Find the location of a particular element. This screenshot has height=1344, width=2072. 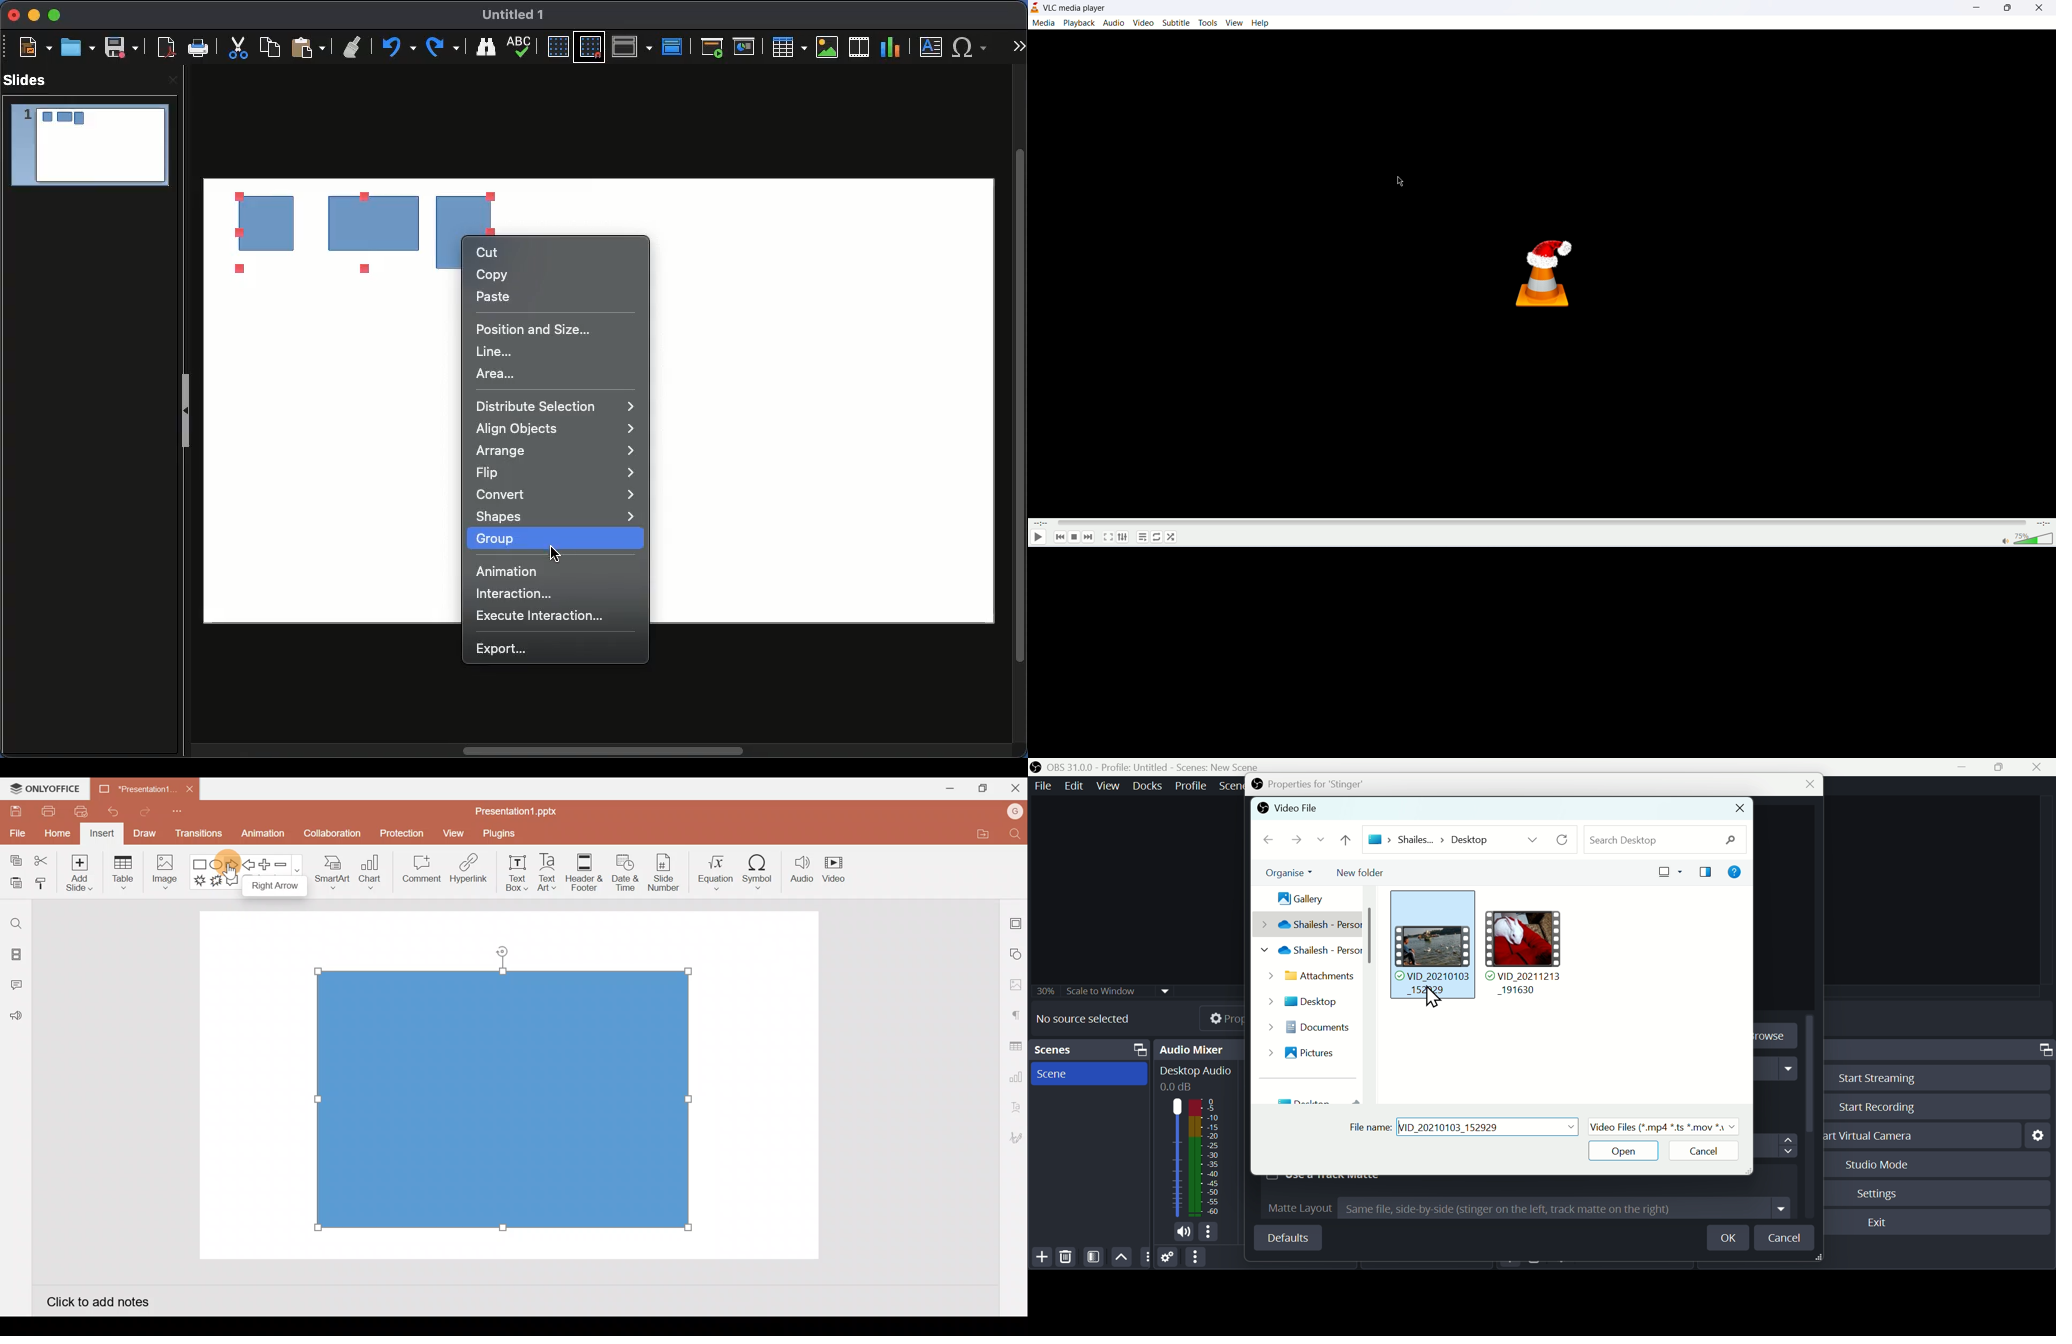

view is located at coordinates (1234, 23).